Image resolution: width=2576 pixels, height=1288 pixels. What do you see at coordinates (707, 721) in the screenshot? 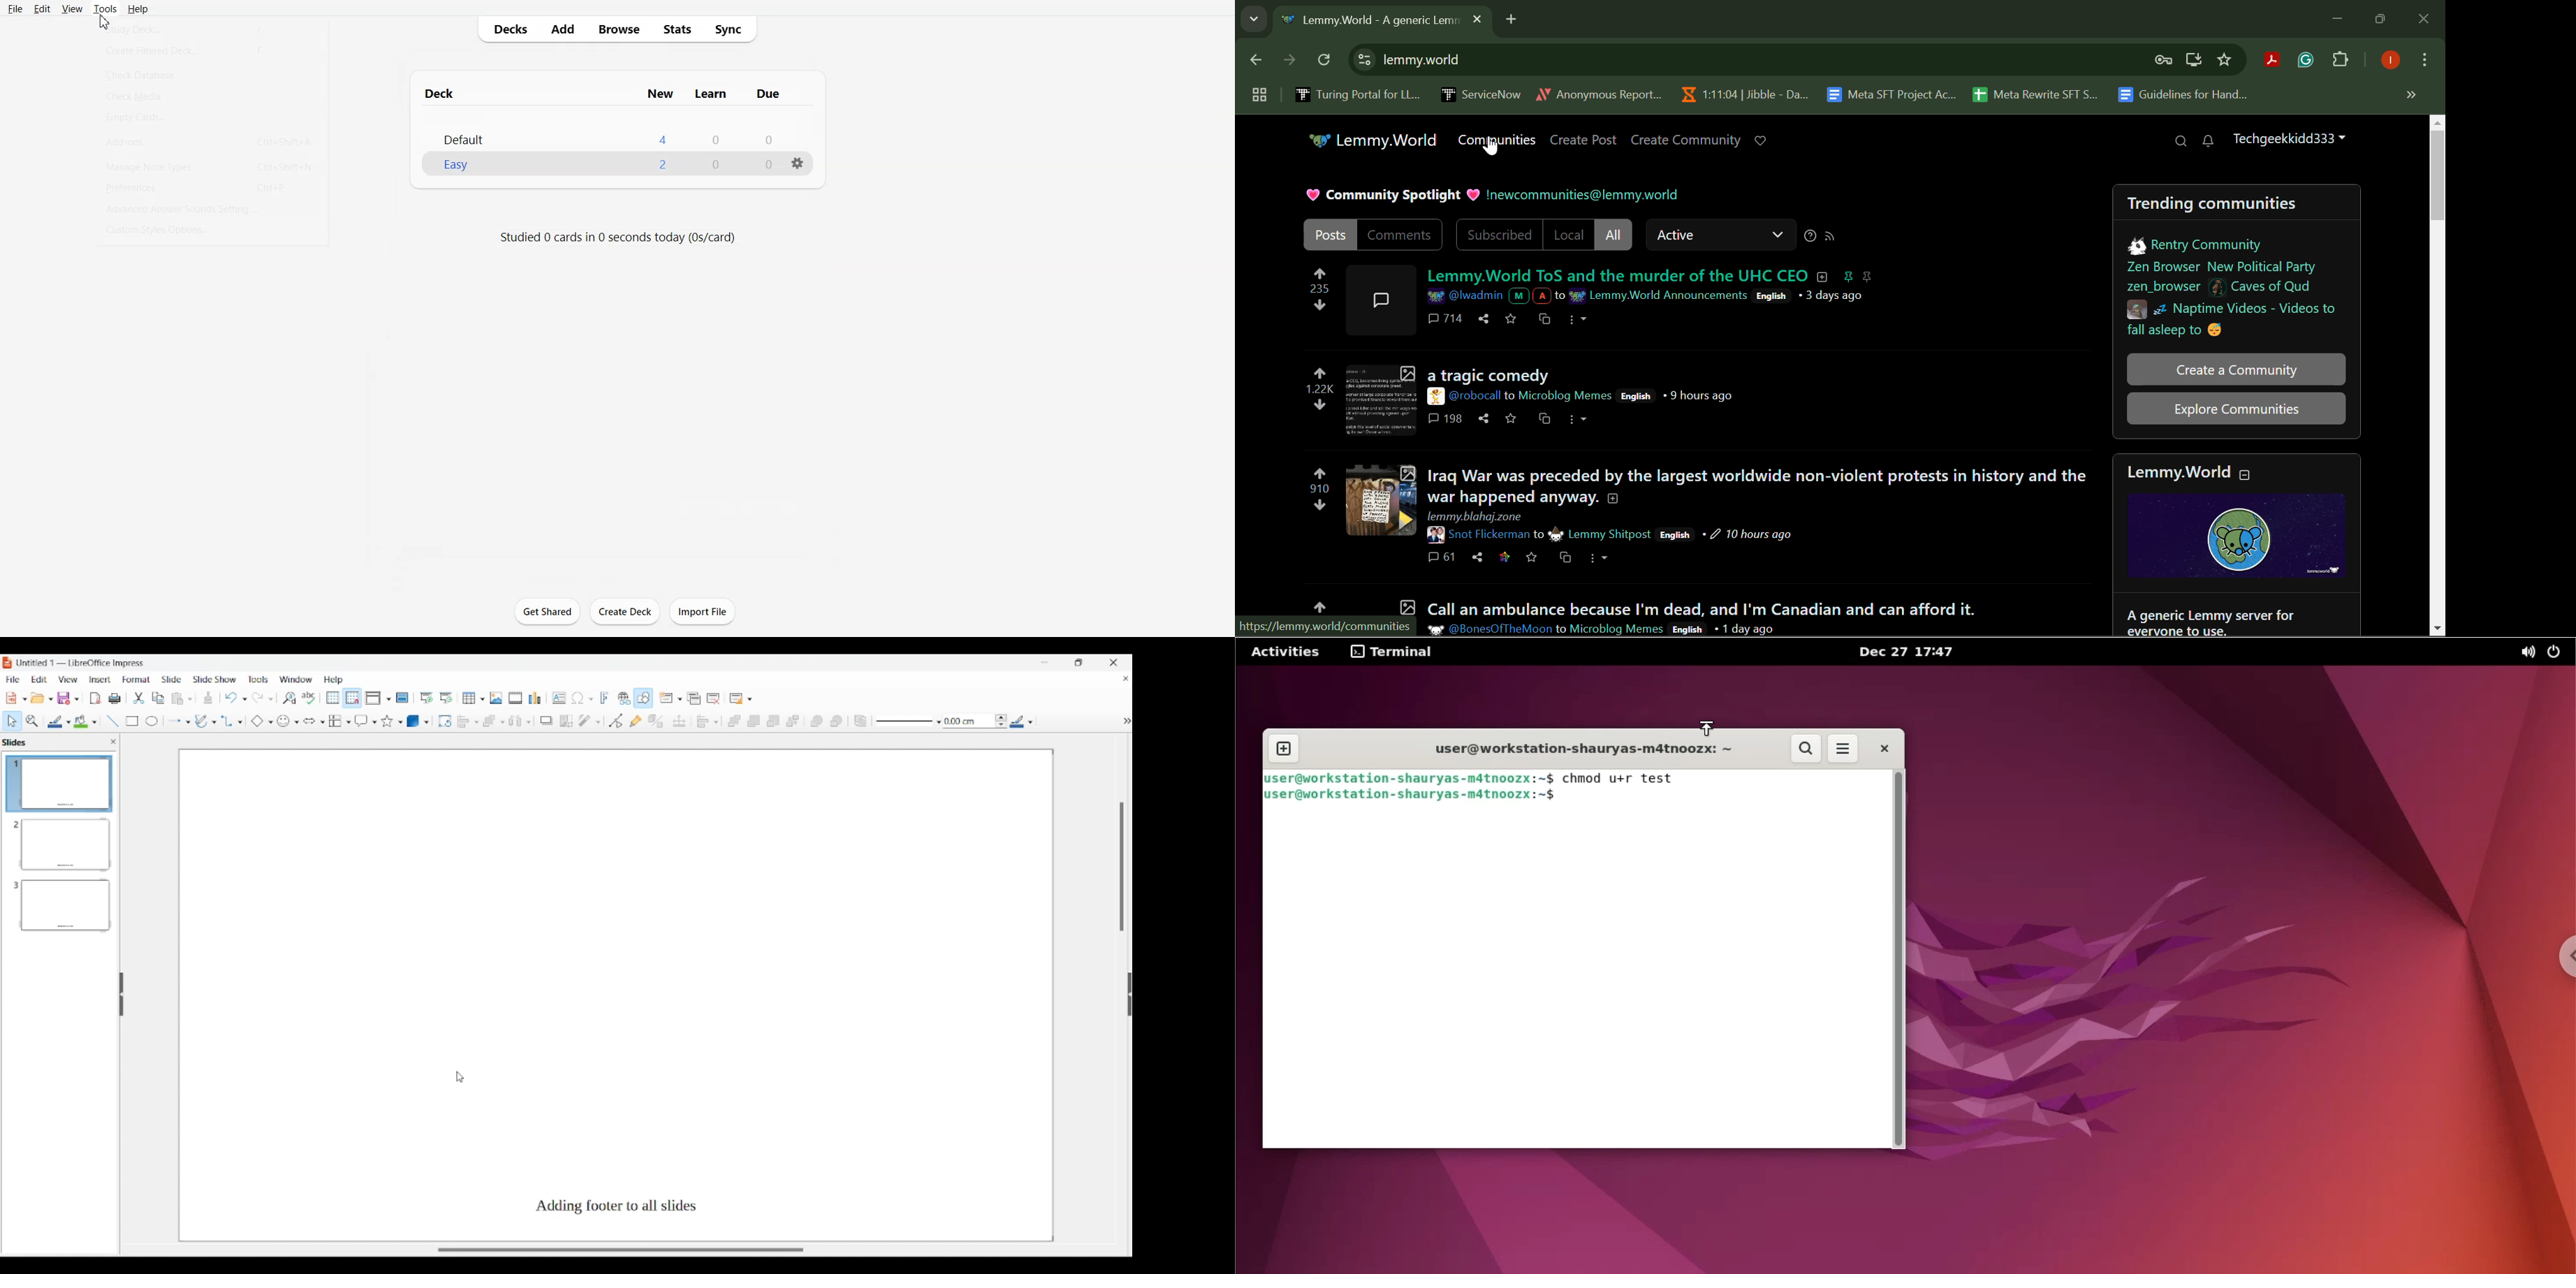
I see `Align objects` at bounding box center [707, 721].